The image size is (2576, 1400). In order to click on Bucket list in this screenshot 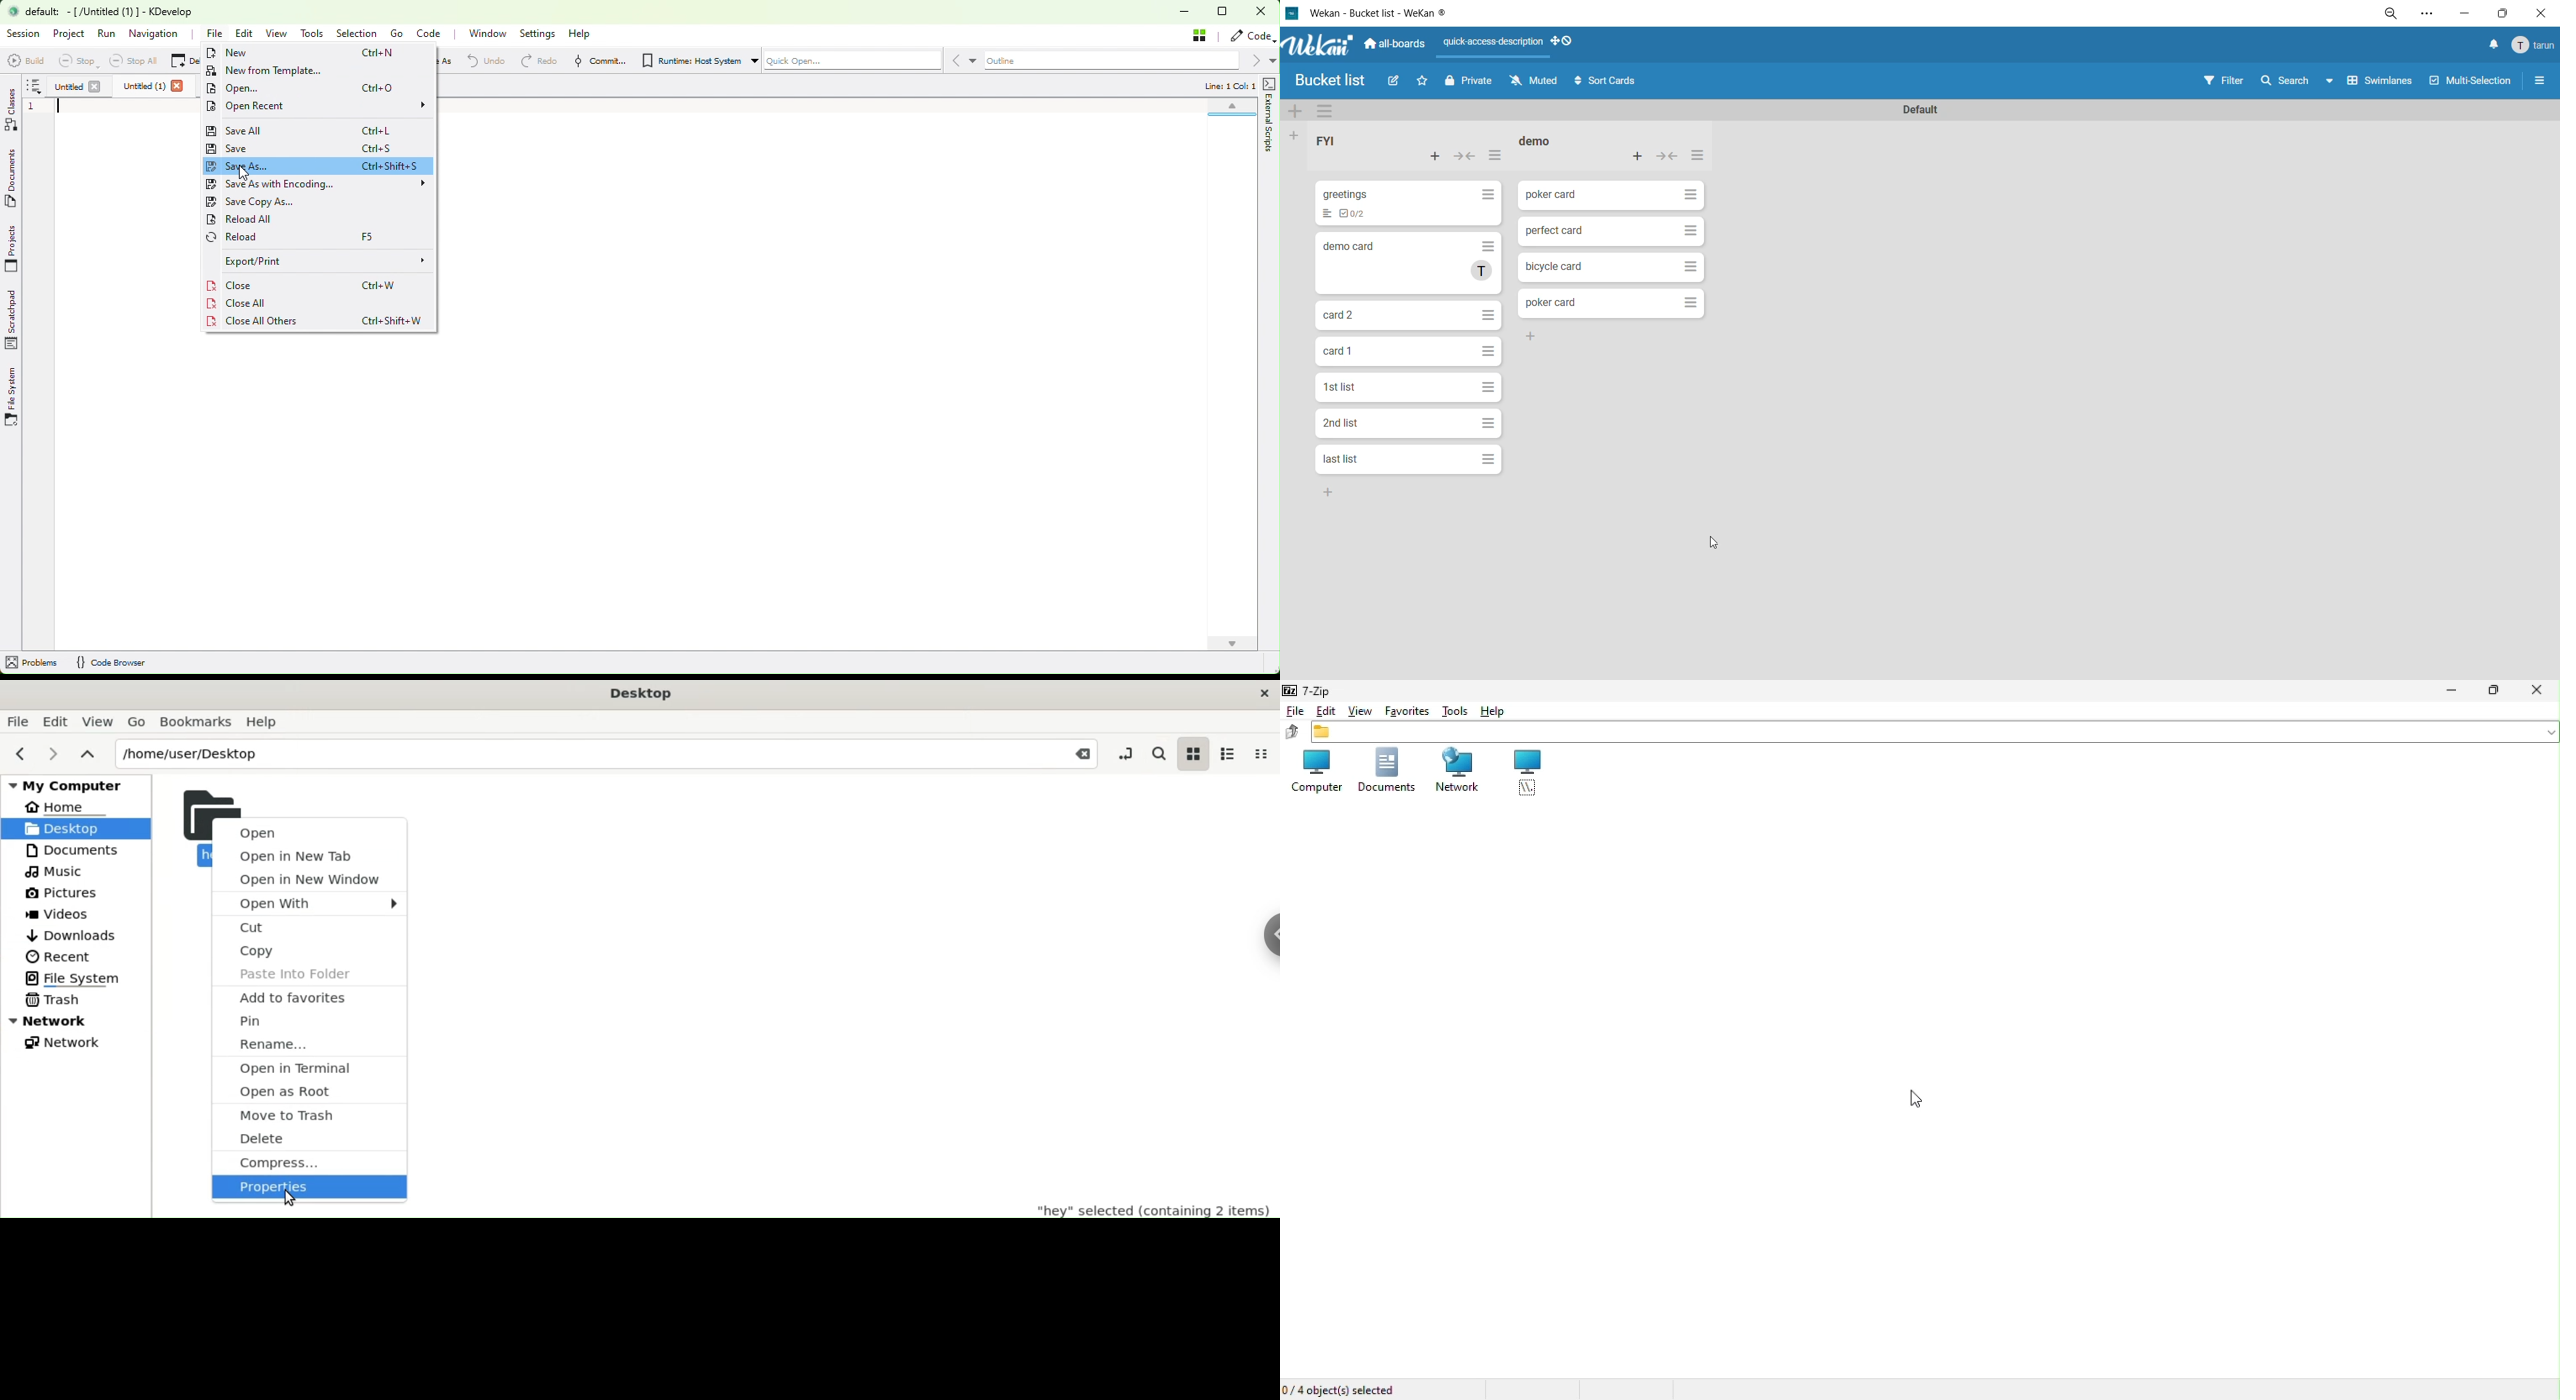, I will do `click(1334, 81)`.